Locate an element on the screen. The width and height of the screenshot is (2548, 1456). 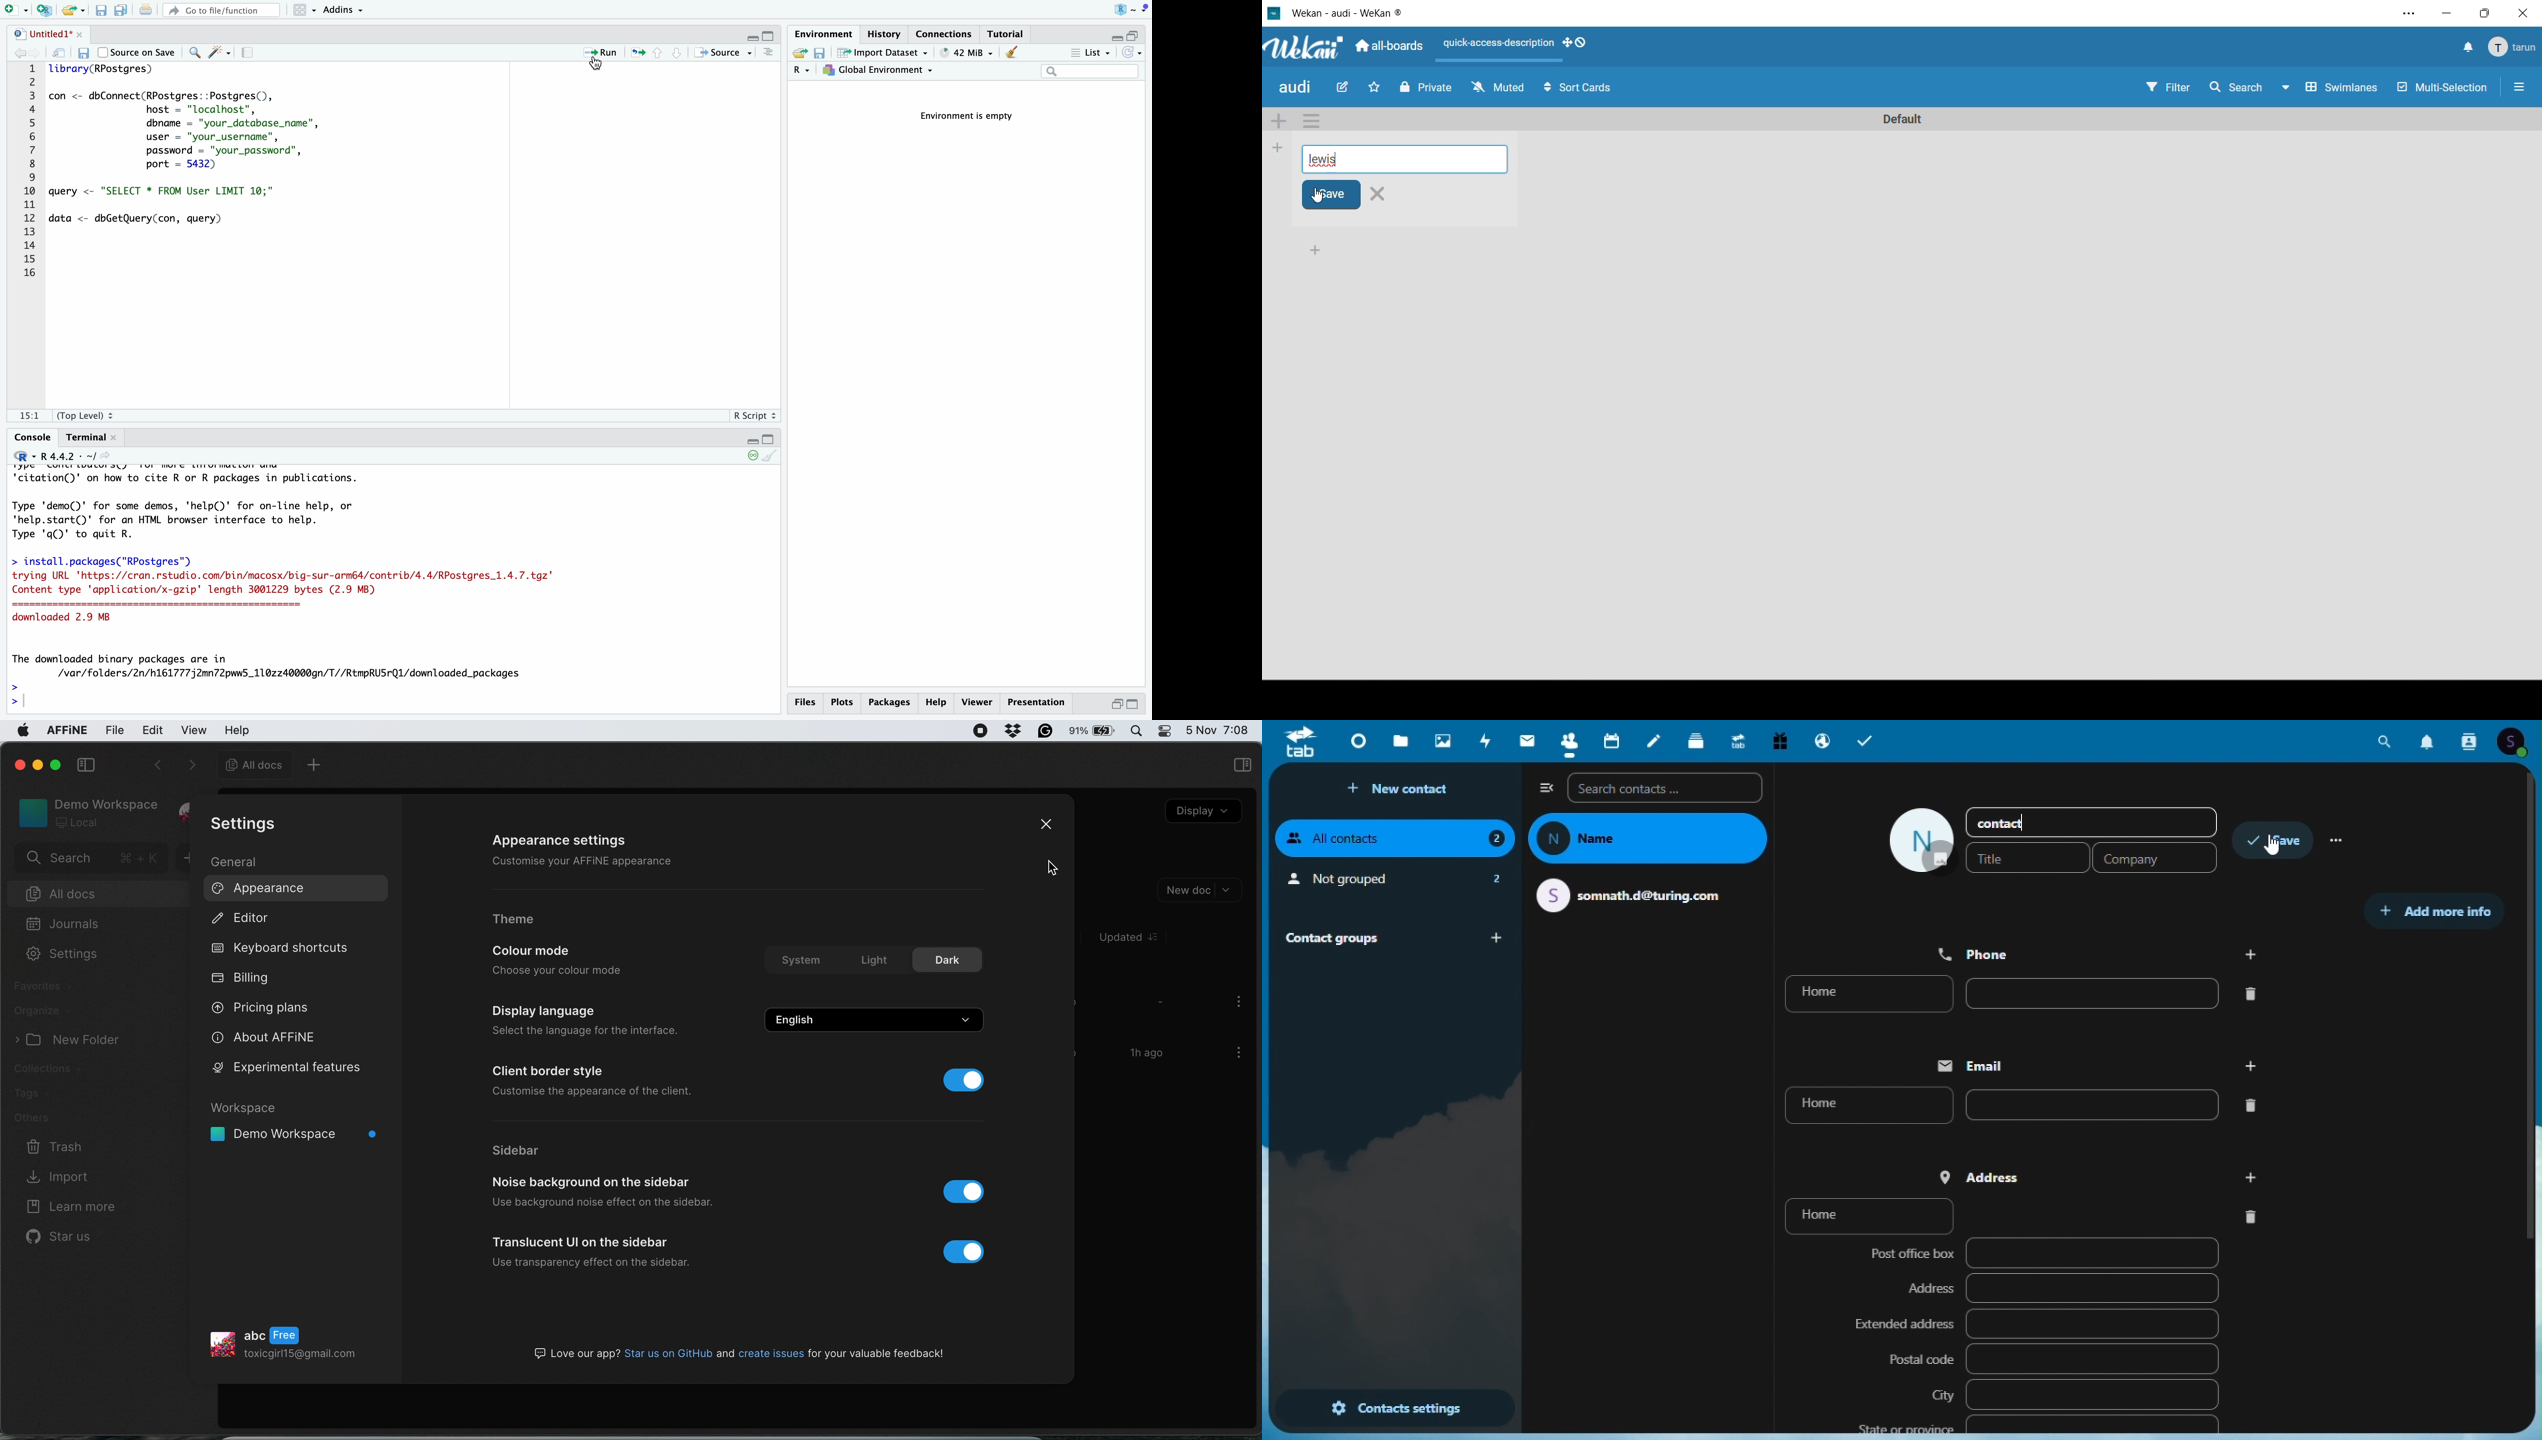
new file is located at coordinates (14, 9).